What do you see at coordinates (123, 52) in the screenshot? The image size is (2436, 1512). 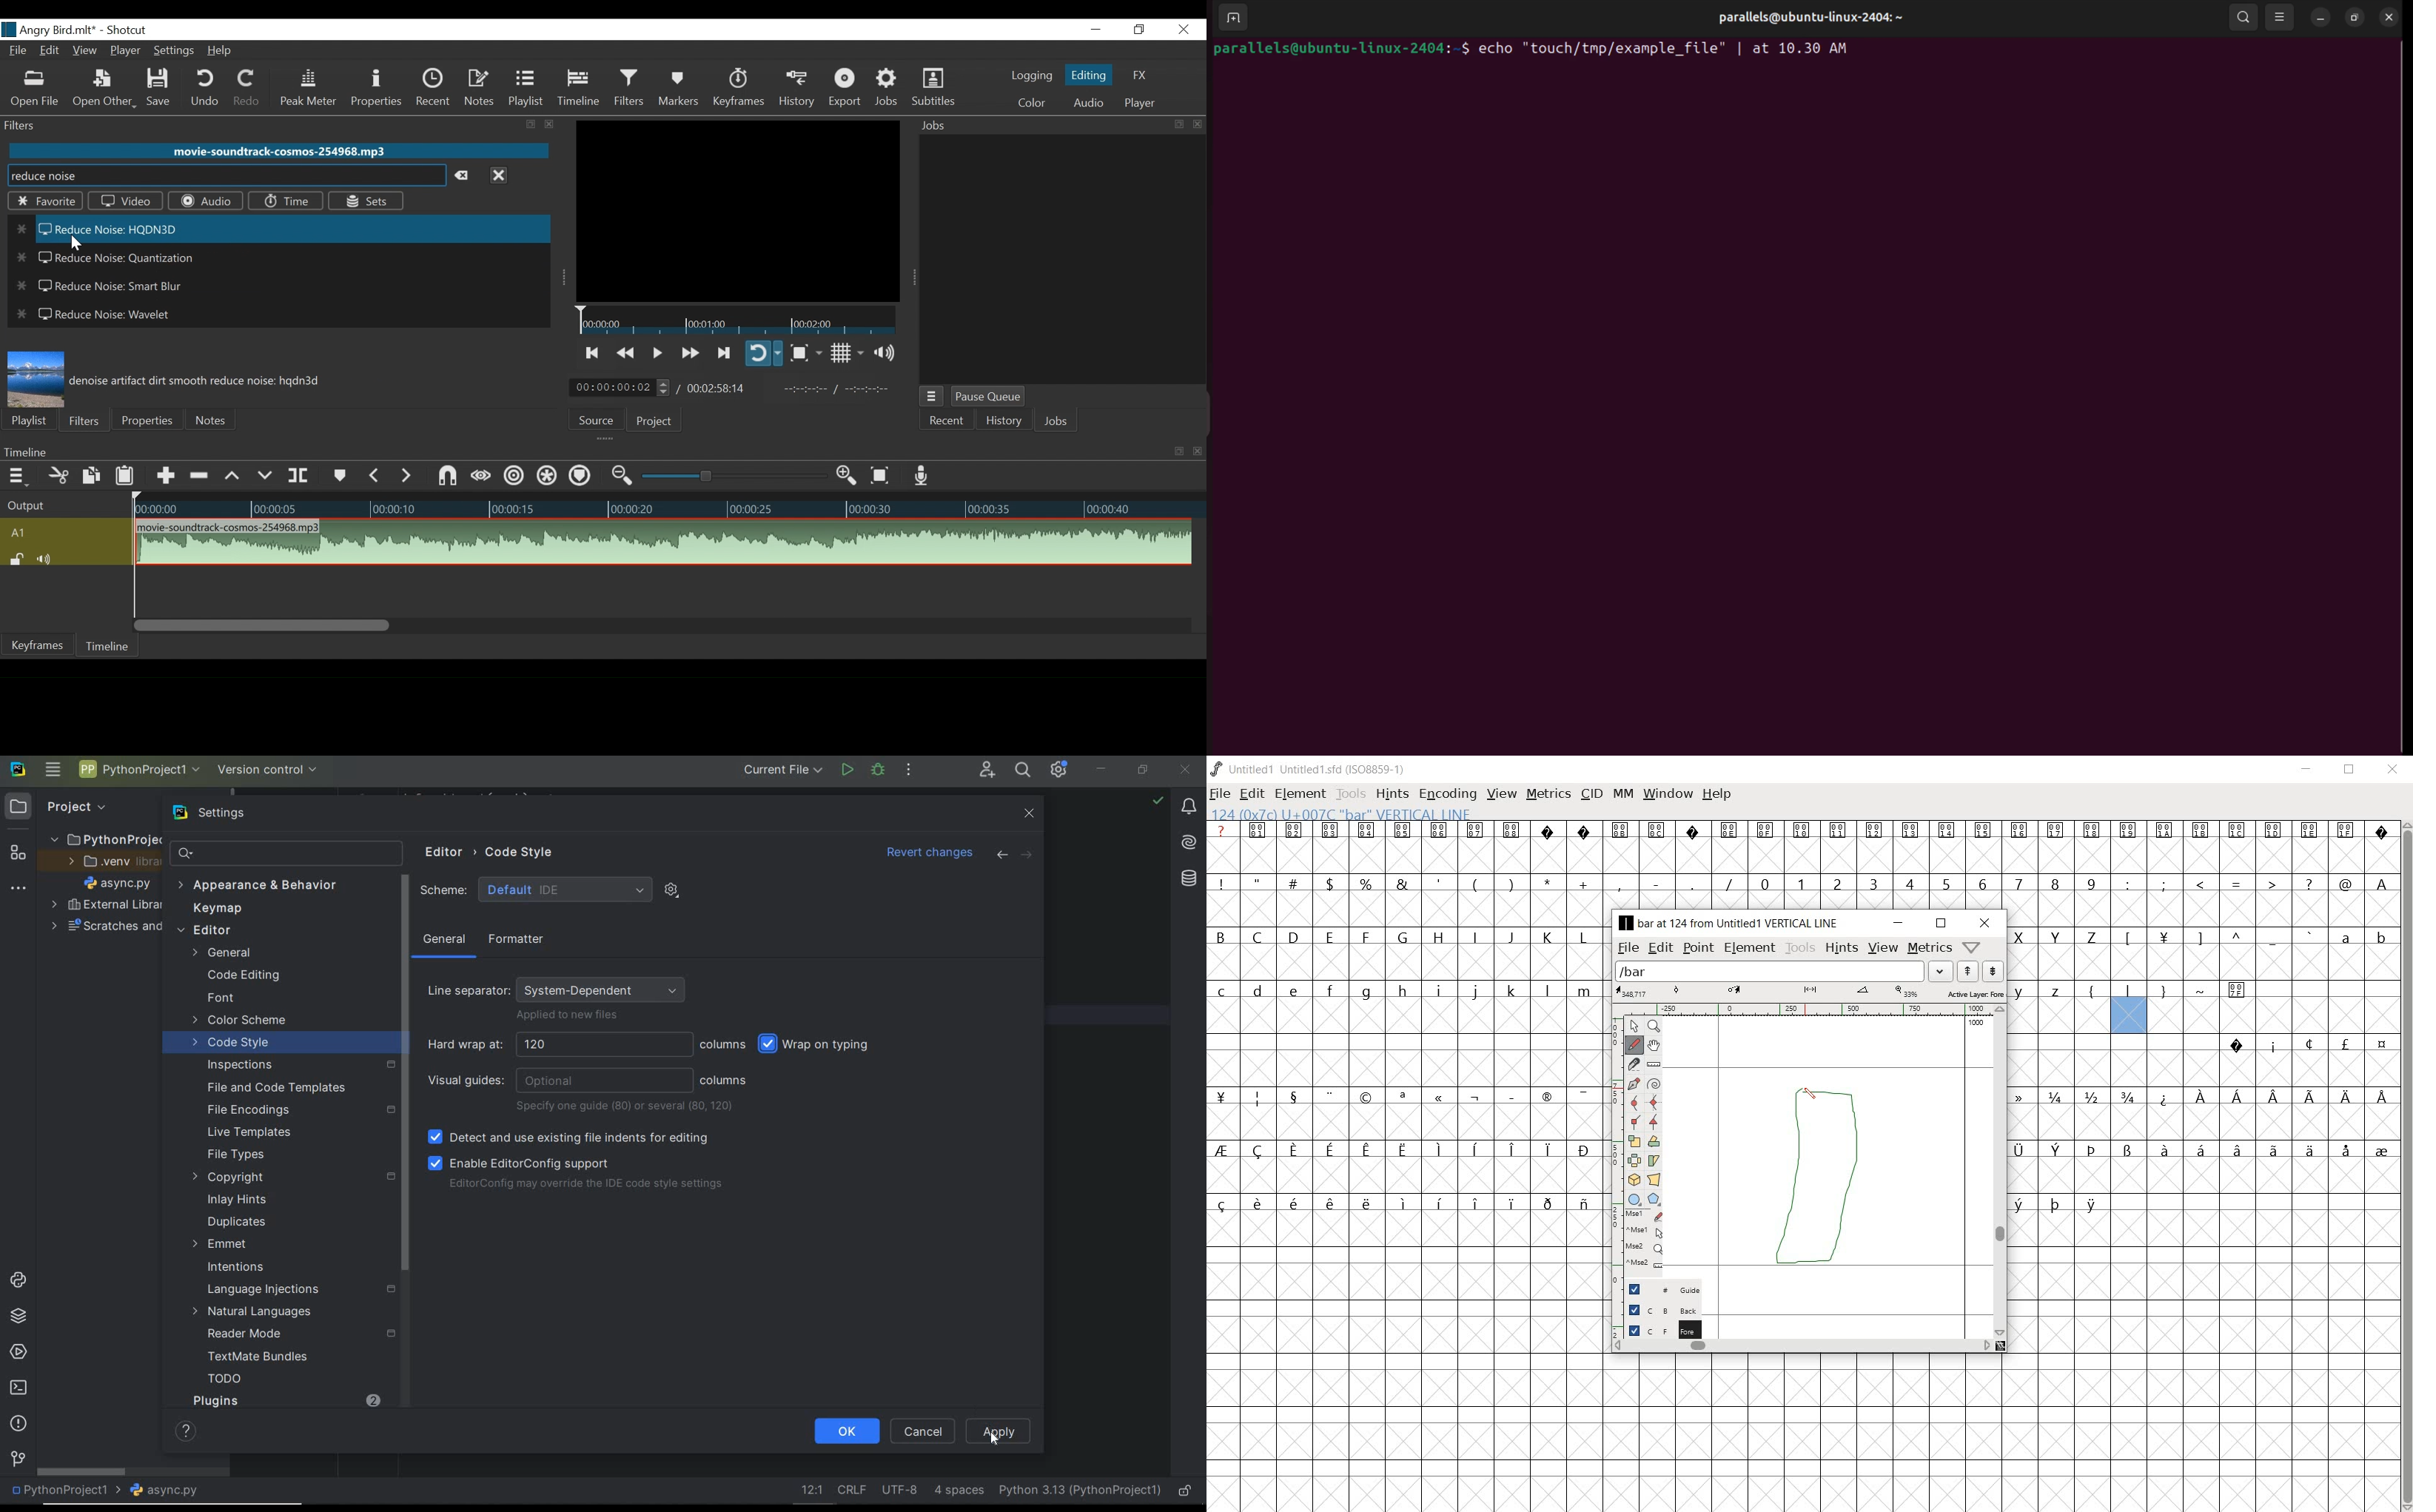 I see `Player` at bounding box center [123, 52].